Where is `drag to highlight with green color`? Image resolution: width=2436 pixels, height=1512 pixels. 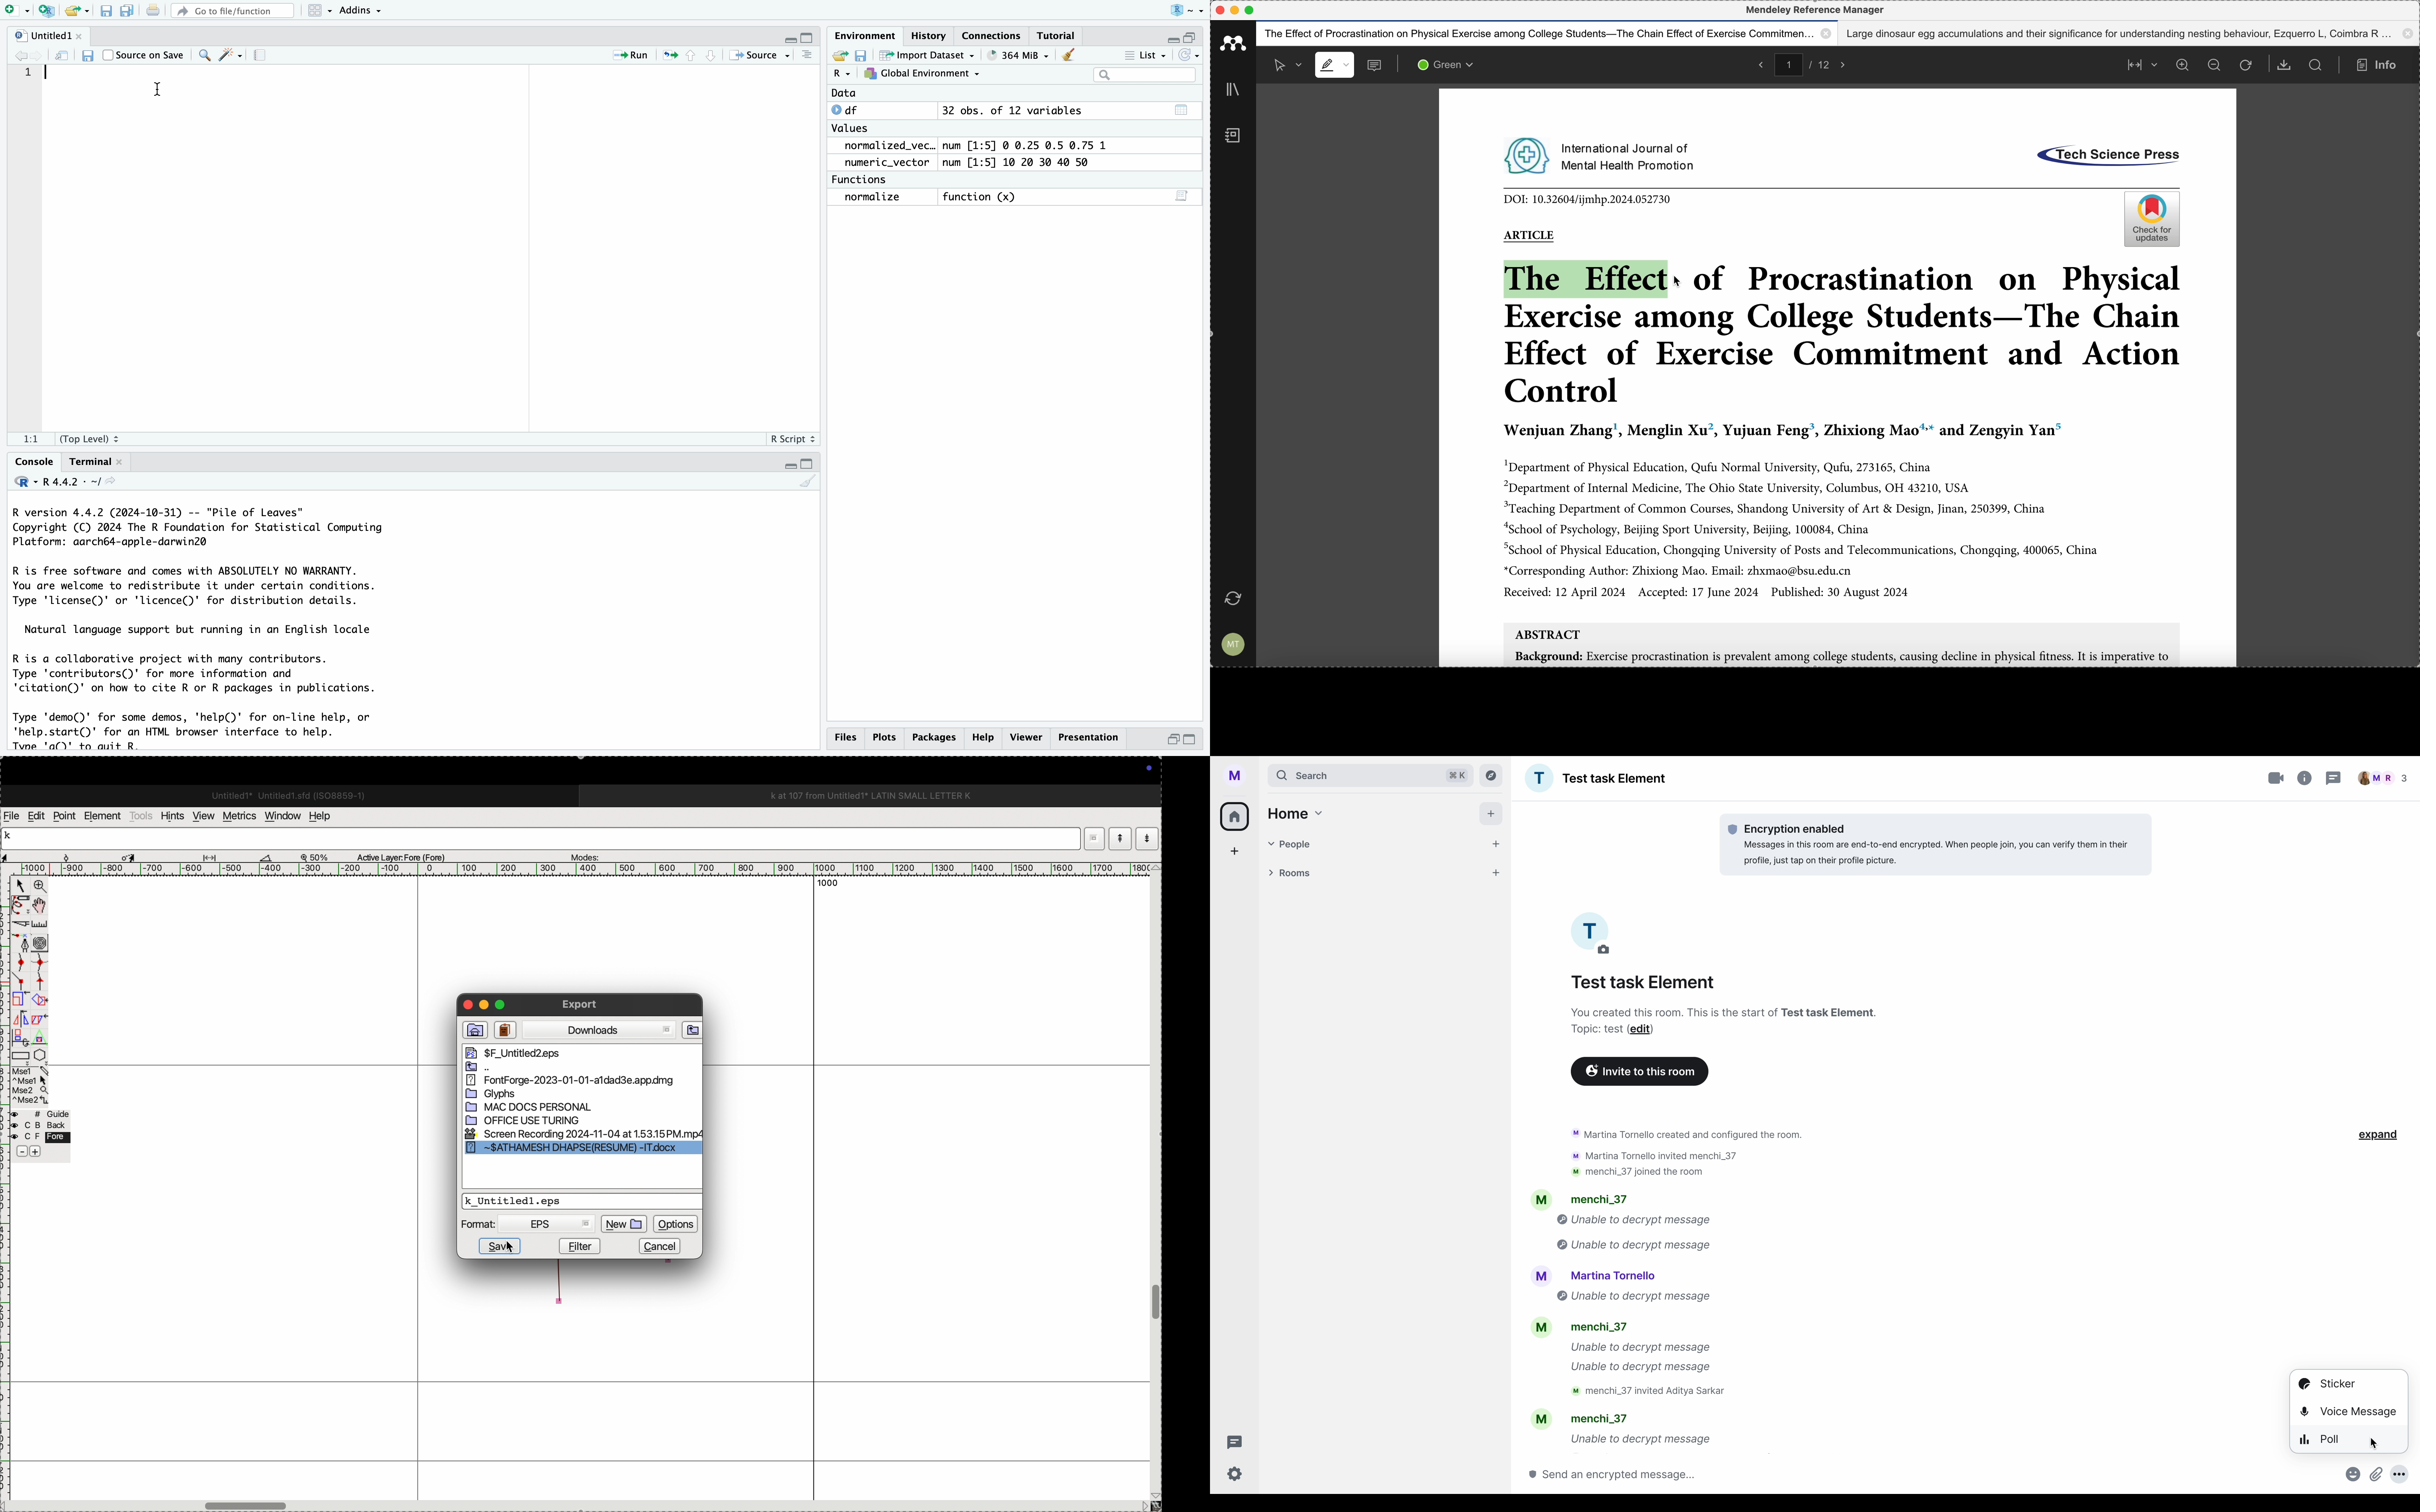 drag to highlight with green color is located at coordinates (1584, 279).